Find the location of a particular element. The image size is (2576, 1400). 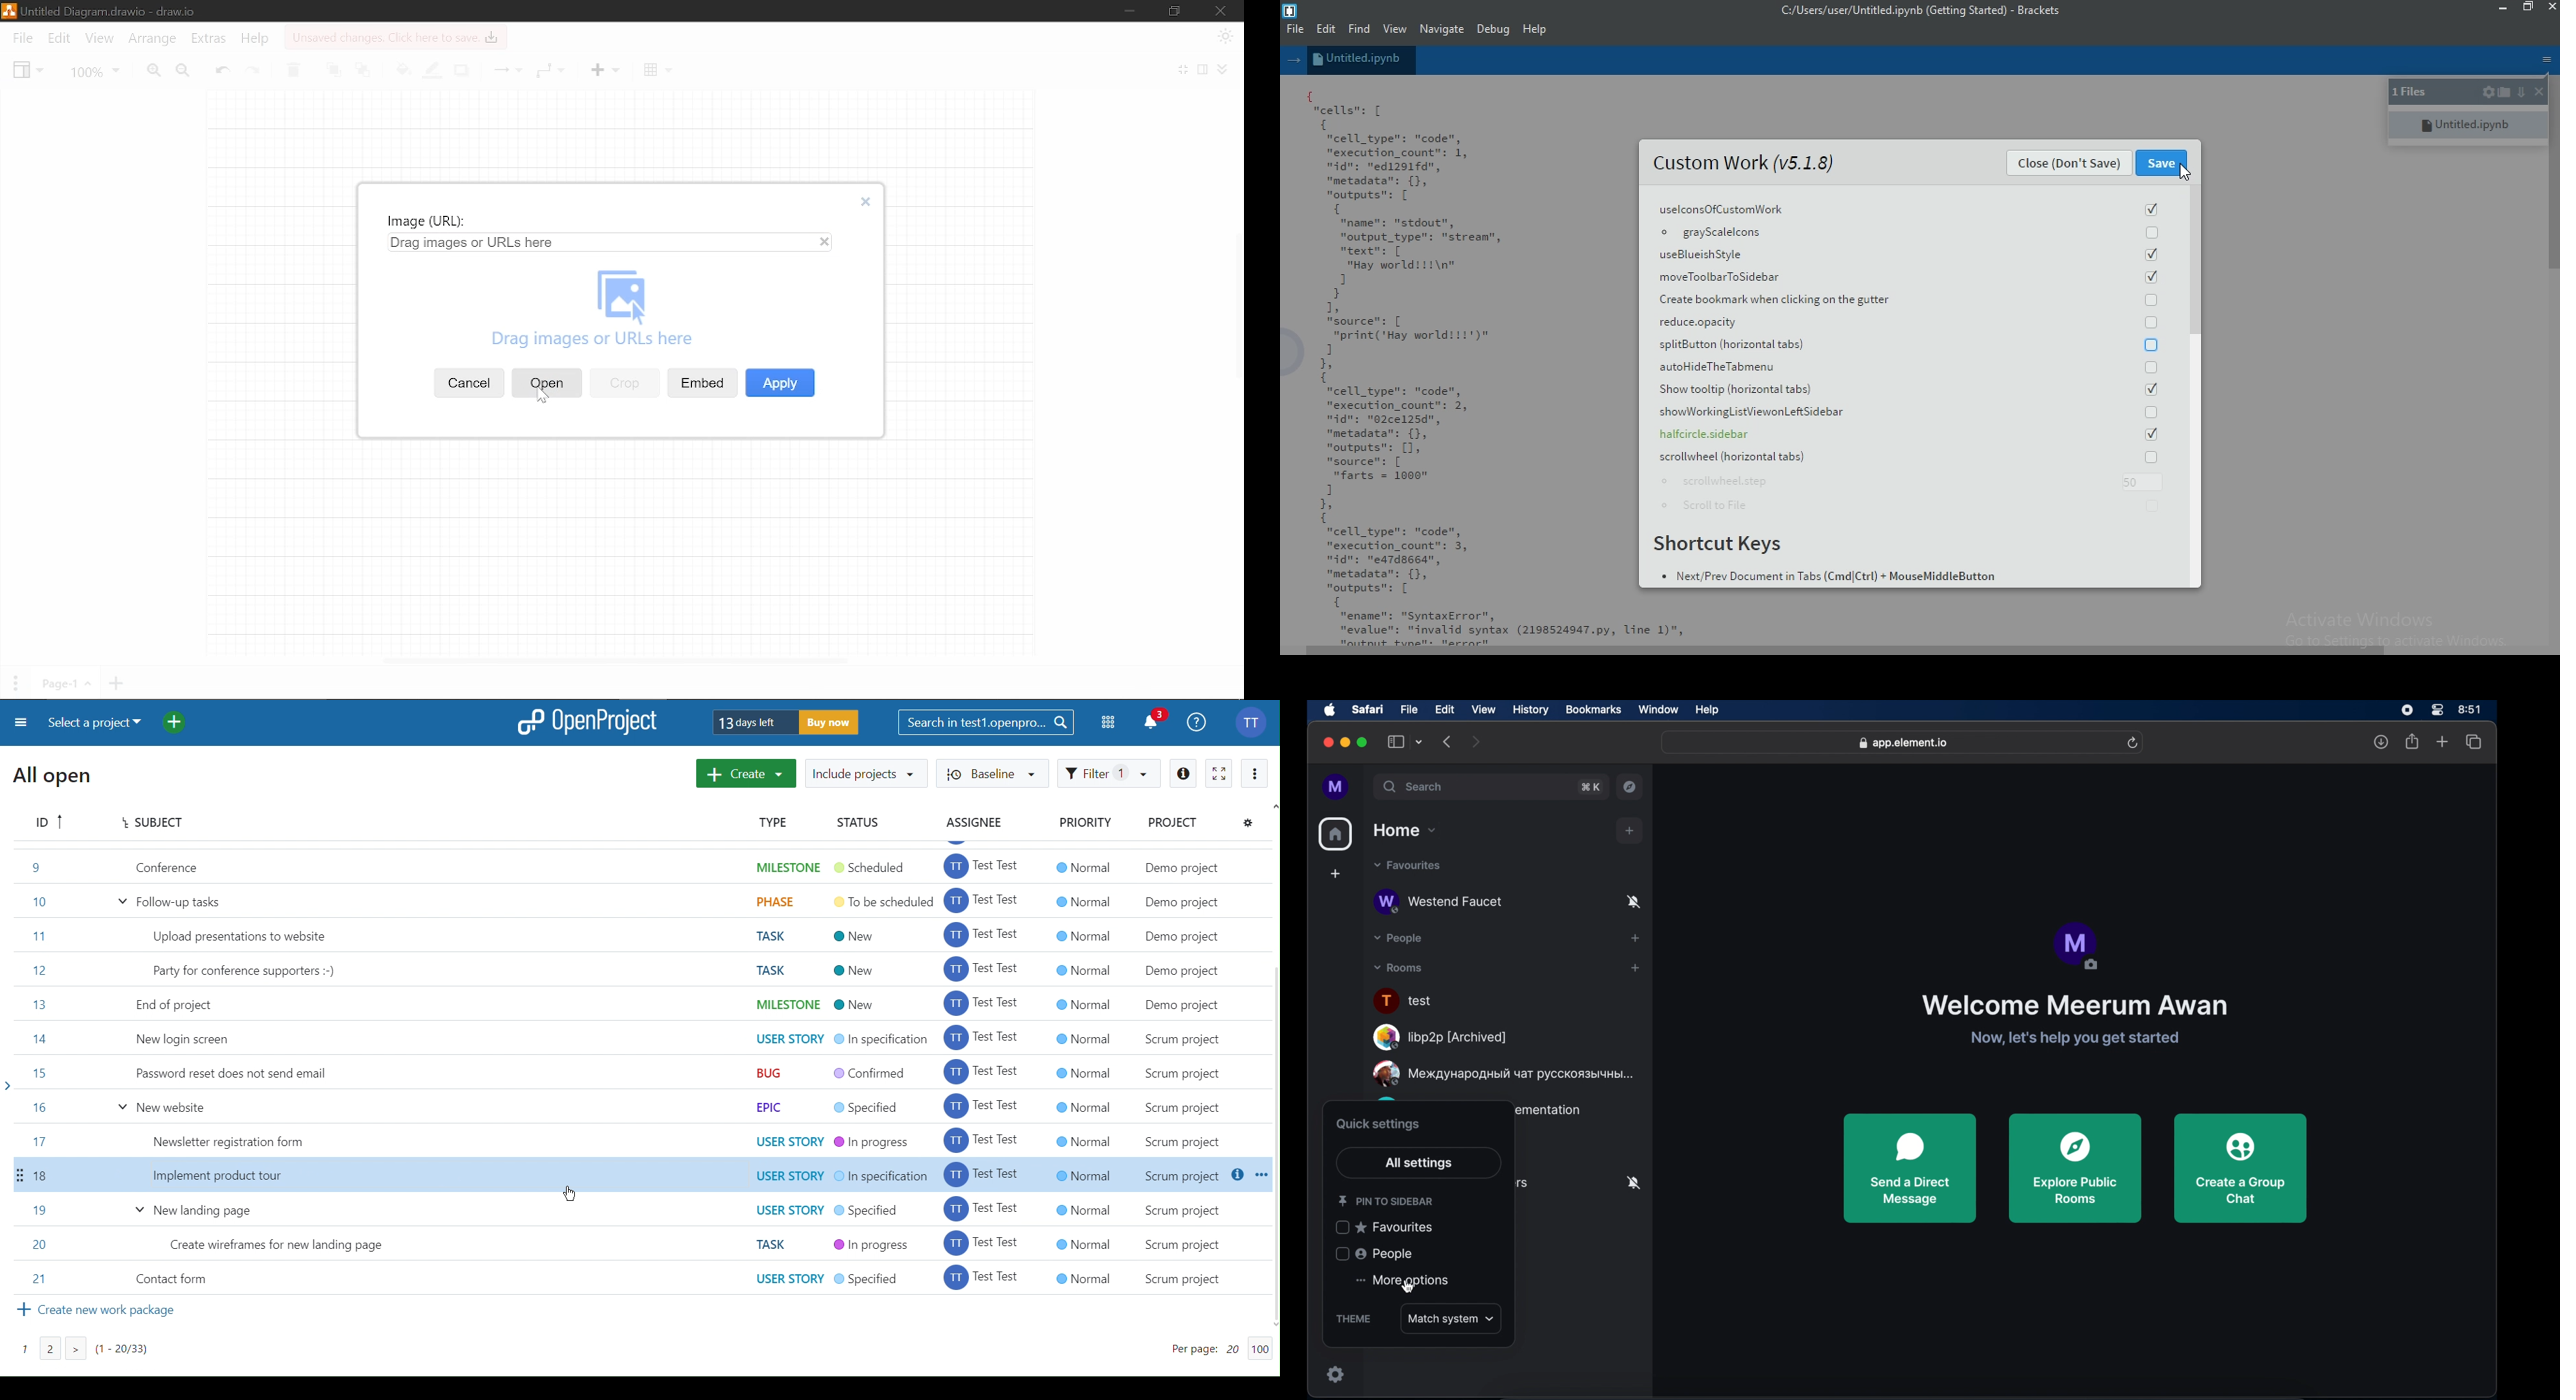

Fill color is located at coordinates (402, 69).